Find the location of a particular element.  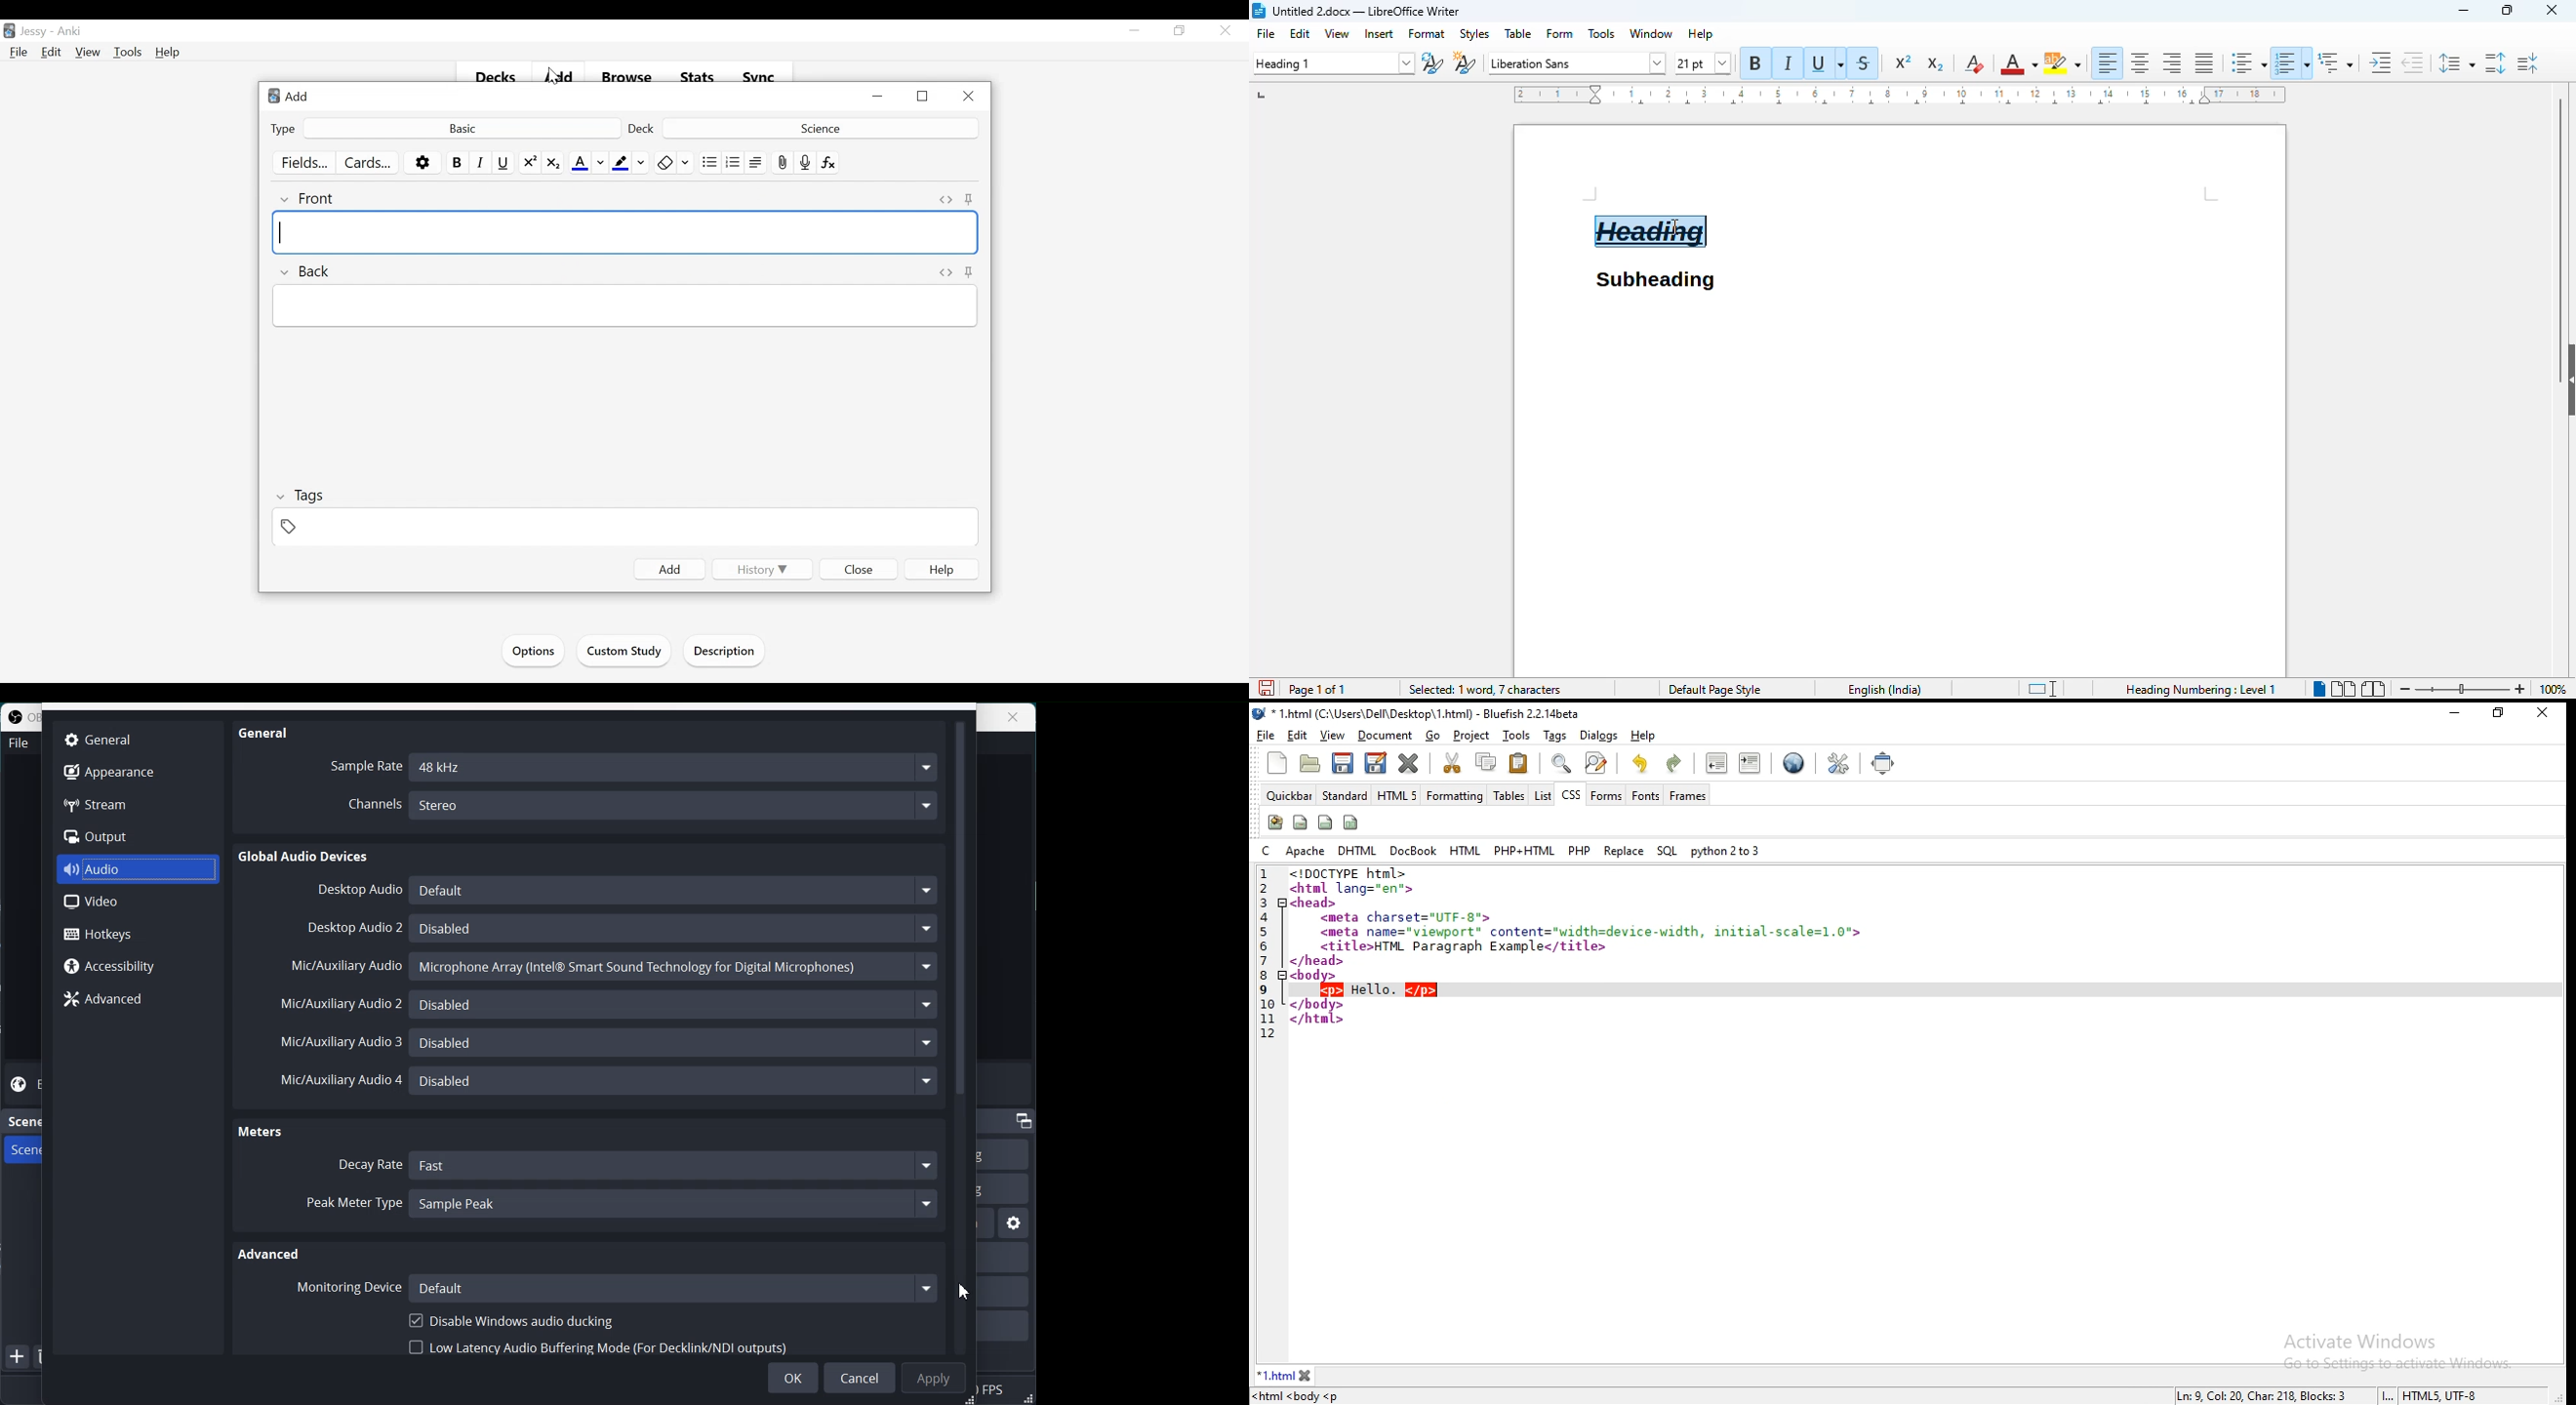

Add is located at coordinates (292, 96).